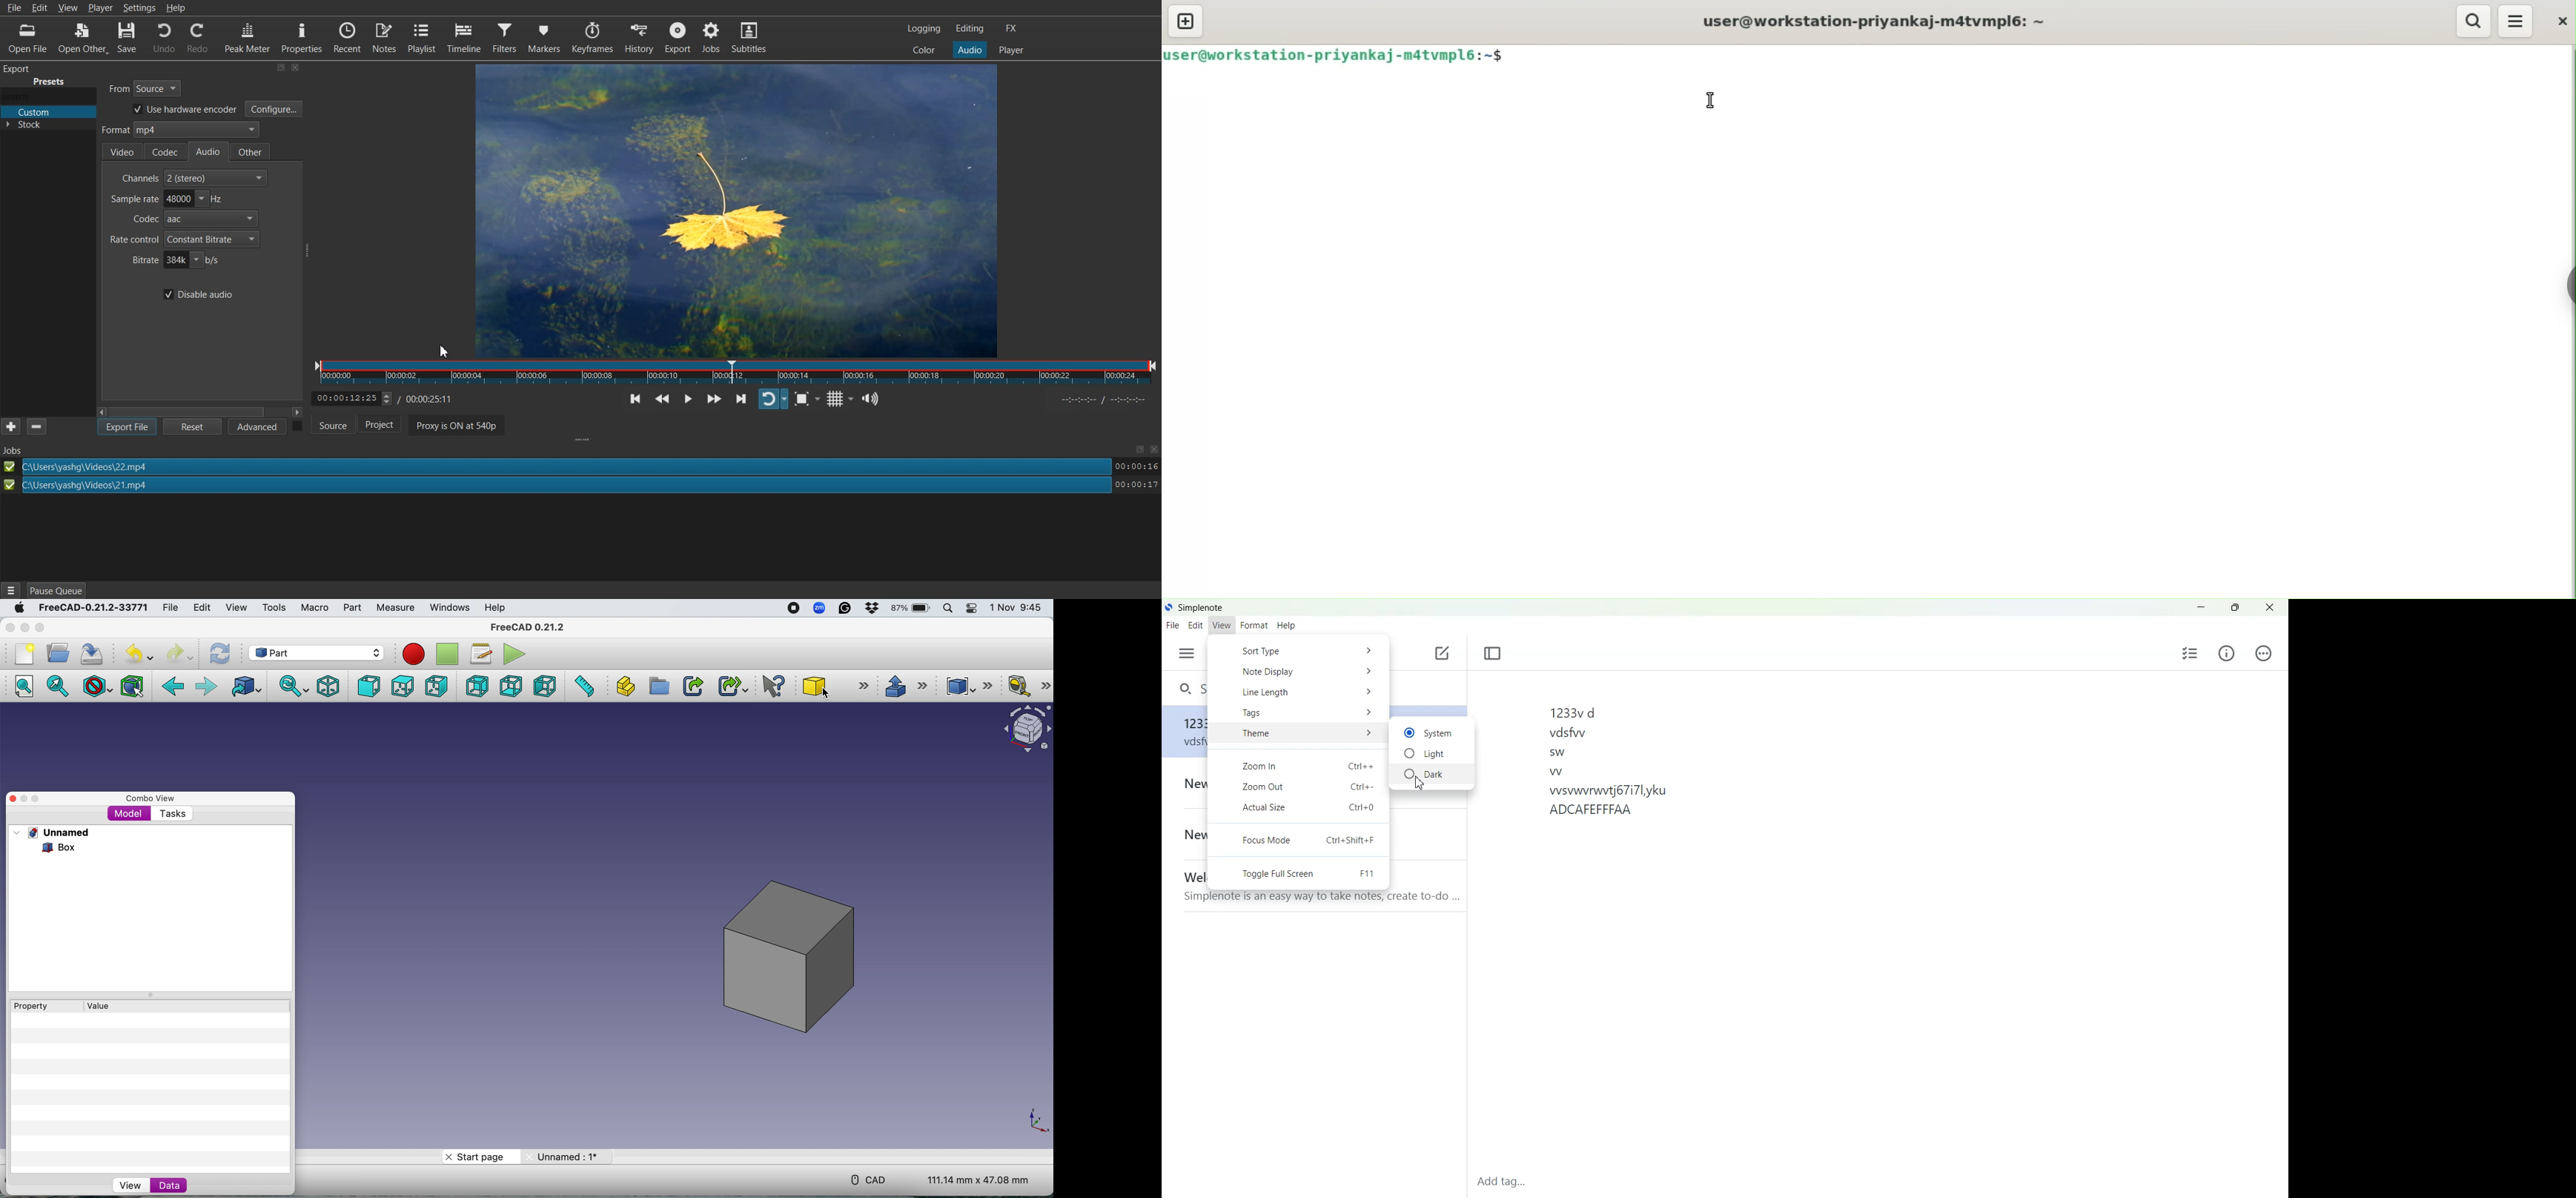 This screenshot has width=2576, height=1204. I want to click on Close, so click(296, 68).